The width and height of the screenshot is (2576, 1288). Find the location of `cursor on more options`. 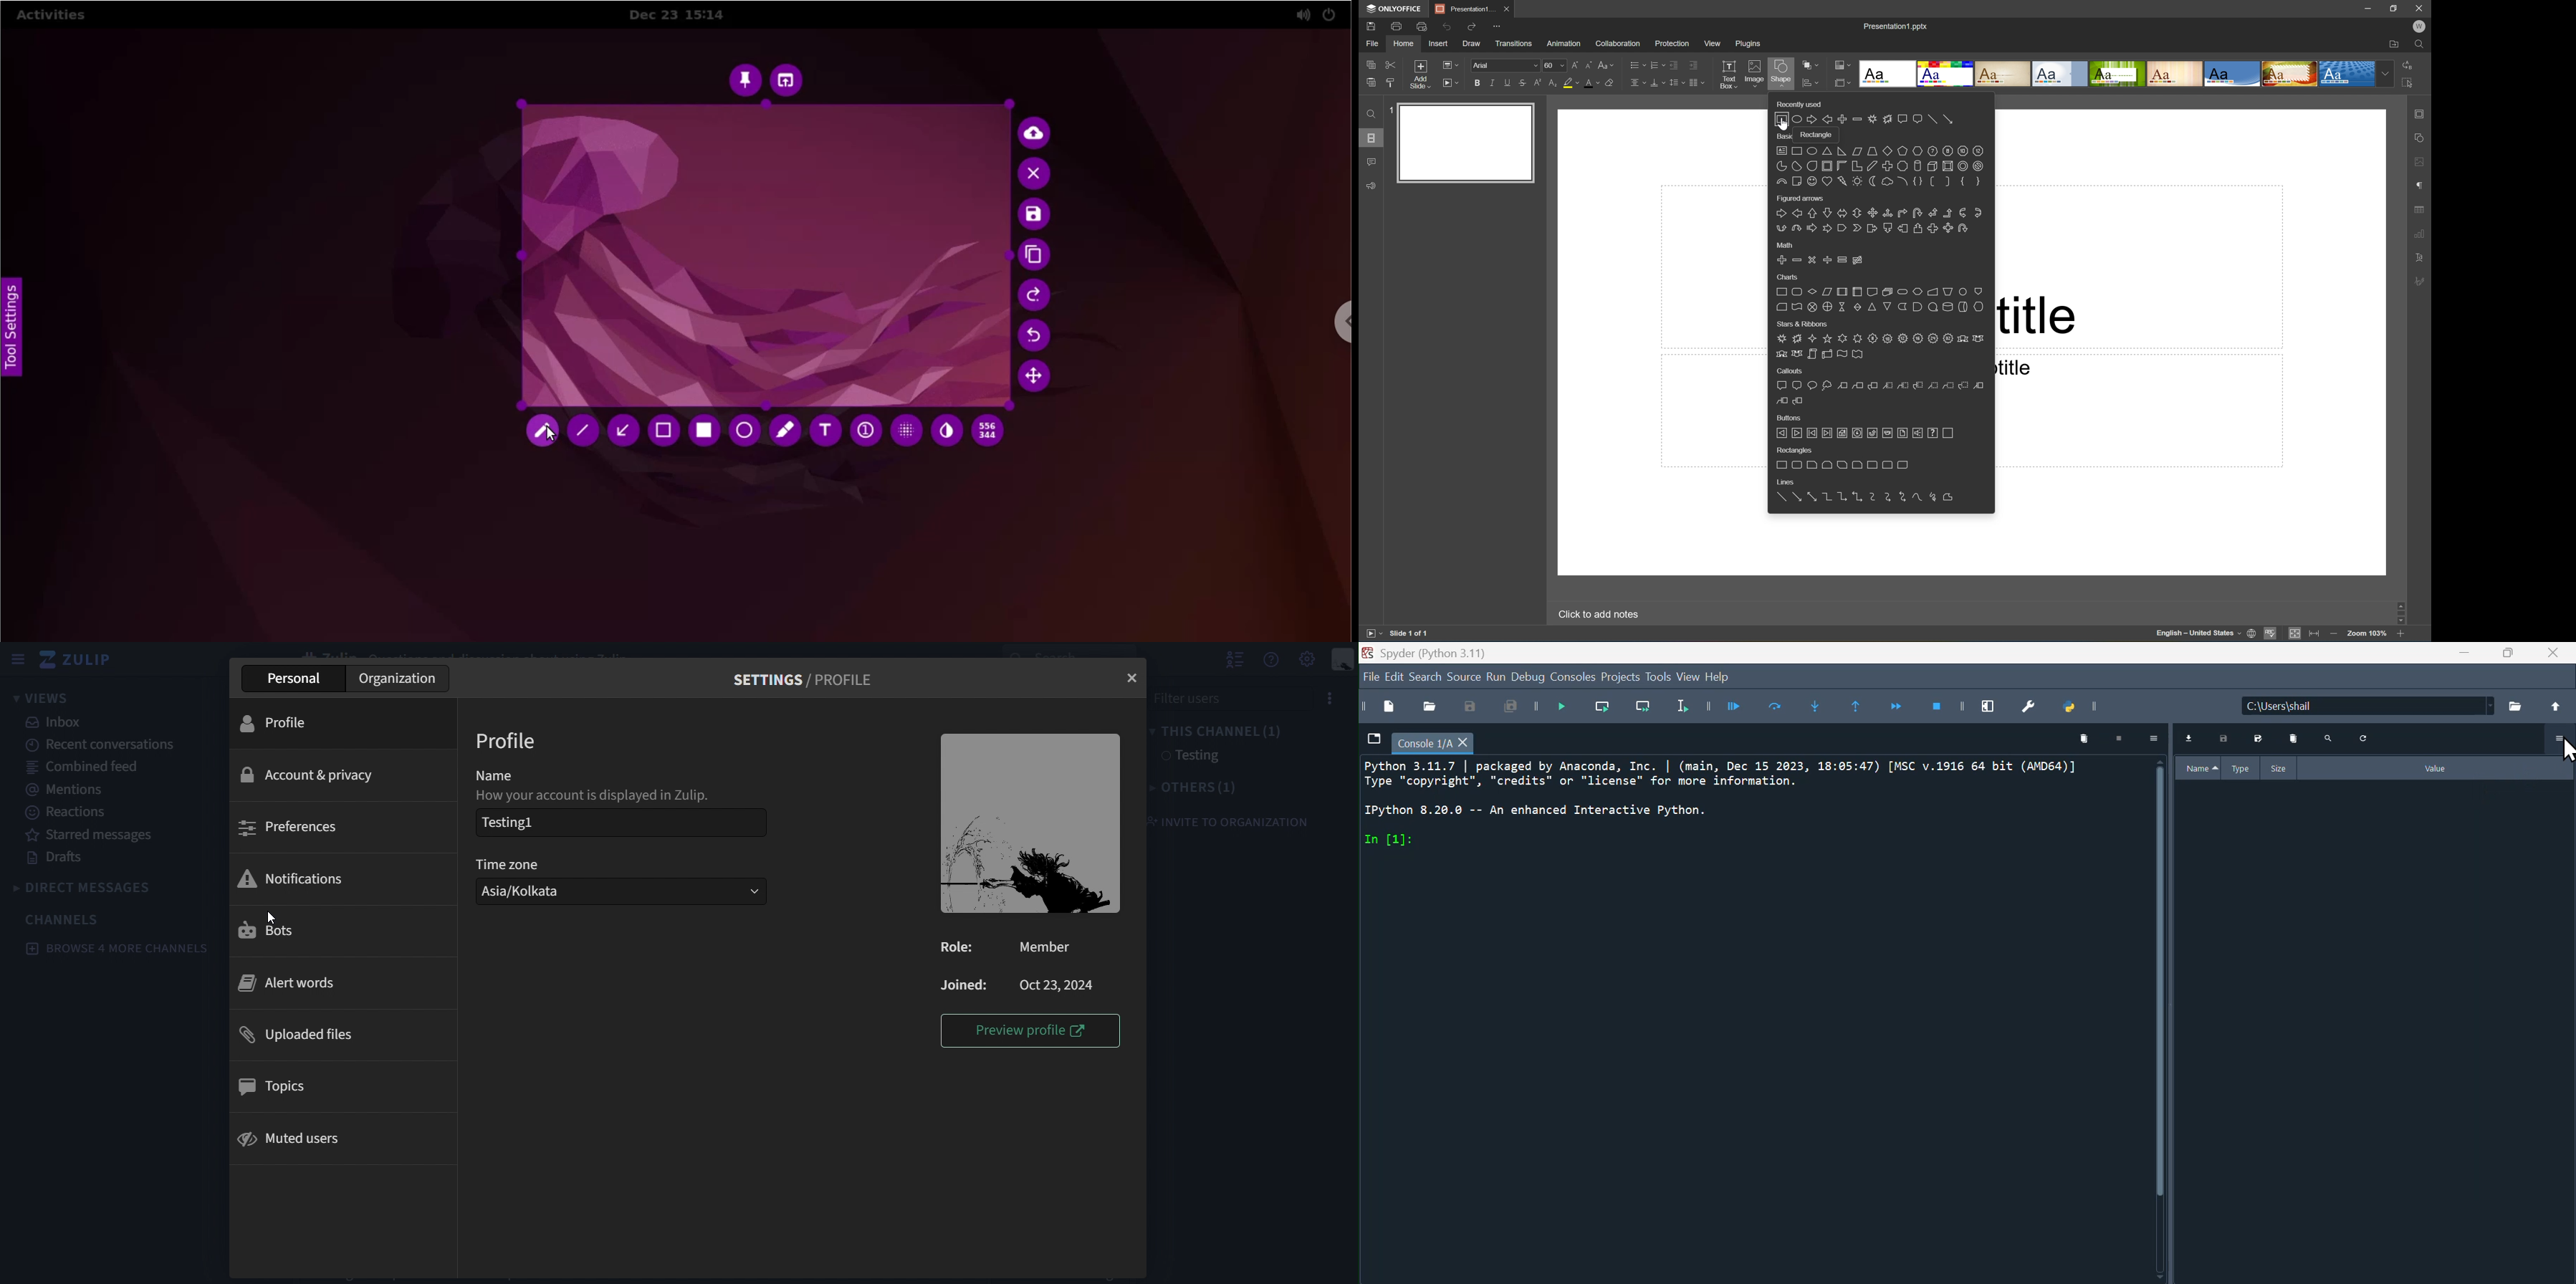

cursor on more options is located at coordinates (2565, 749).